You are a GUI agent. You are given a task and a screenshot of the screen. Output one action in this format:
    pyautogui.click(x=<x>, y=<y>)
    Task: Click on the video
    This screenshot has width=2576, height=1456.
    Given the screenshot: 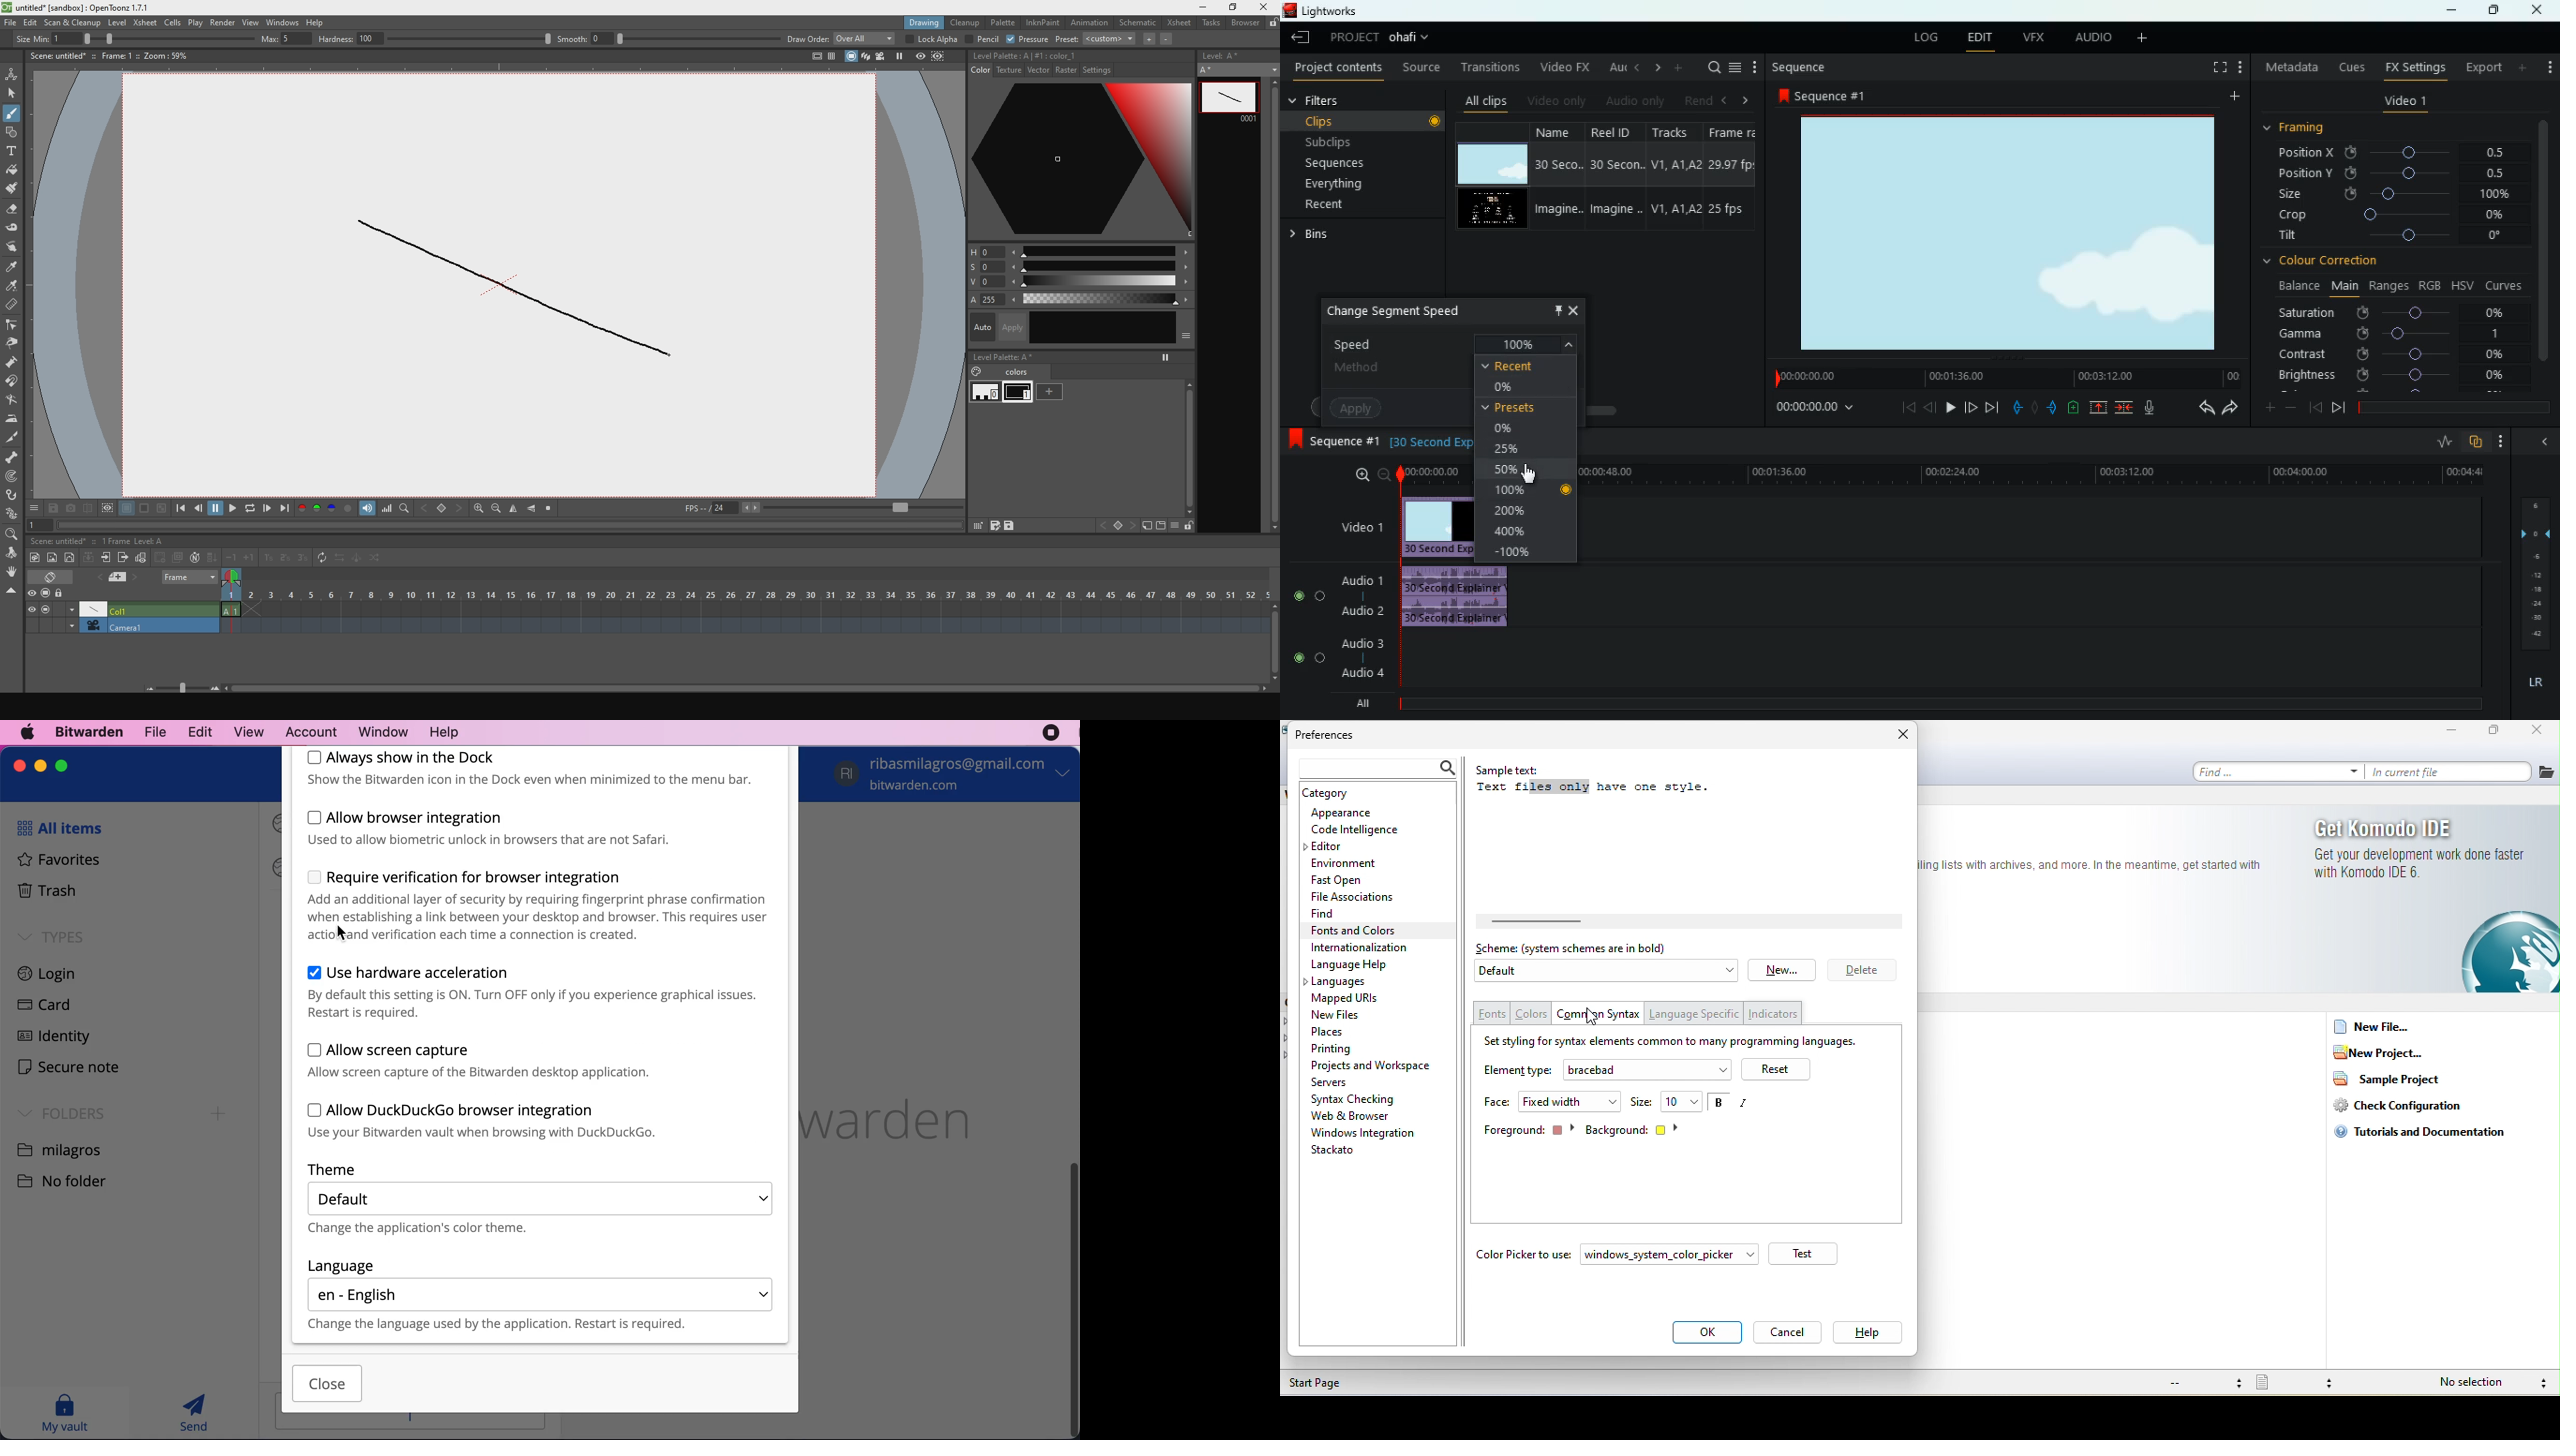 What is the action you would take?
    pyautogui.click(x=1494, y=164)
    